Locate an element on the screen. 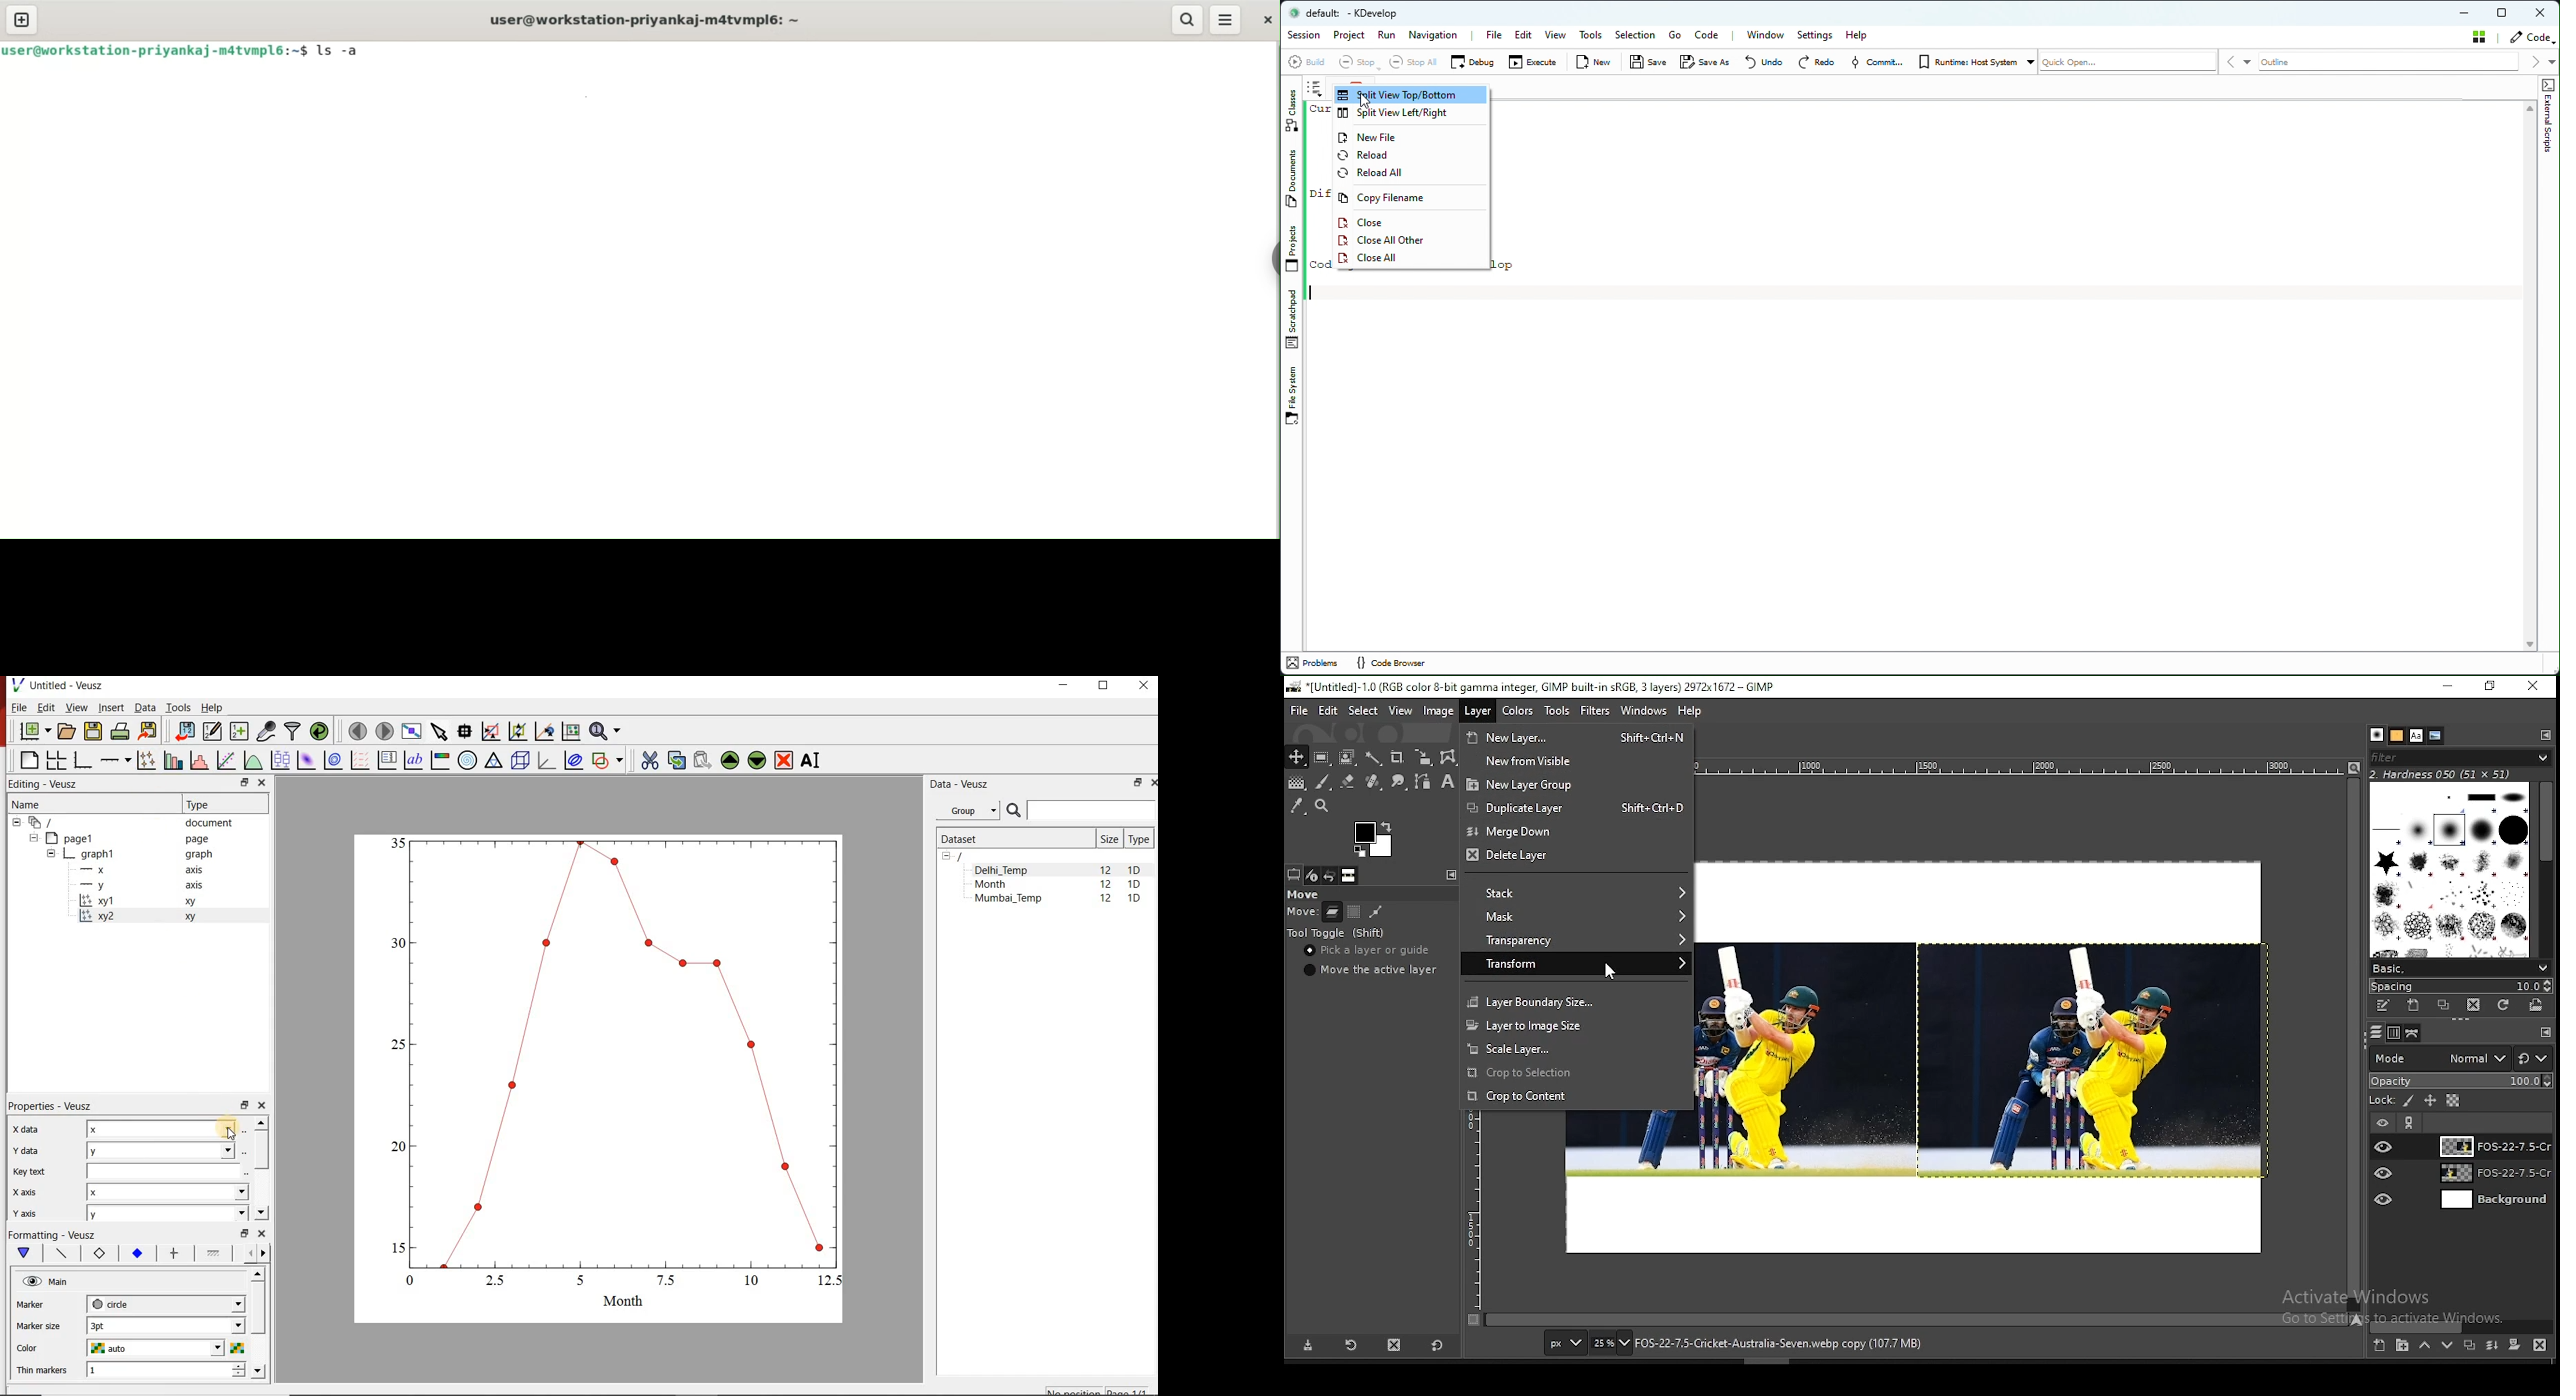 This screenshot has height=1400, width=2576. 1D is located at coordinates (1134, 885).